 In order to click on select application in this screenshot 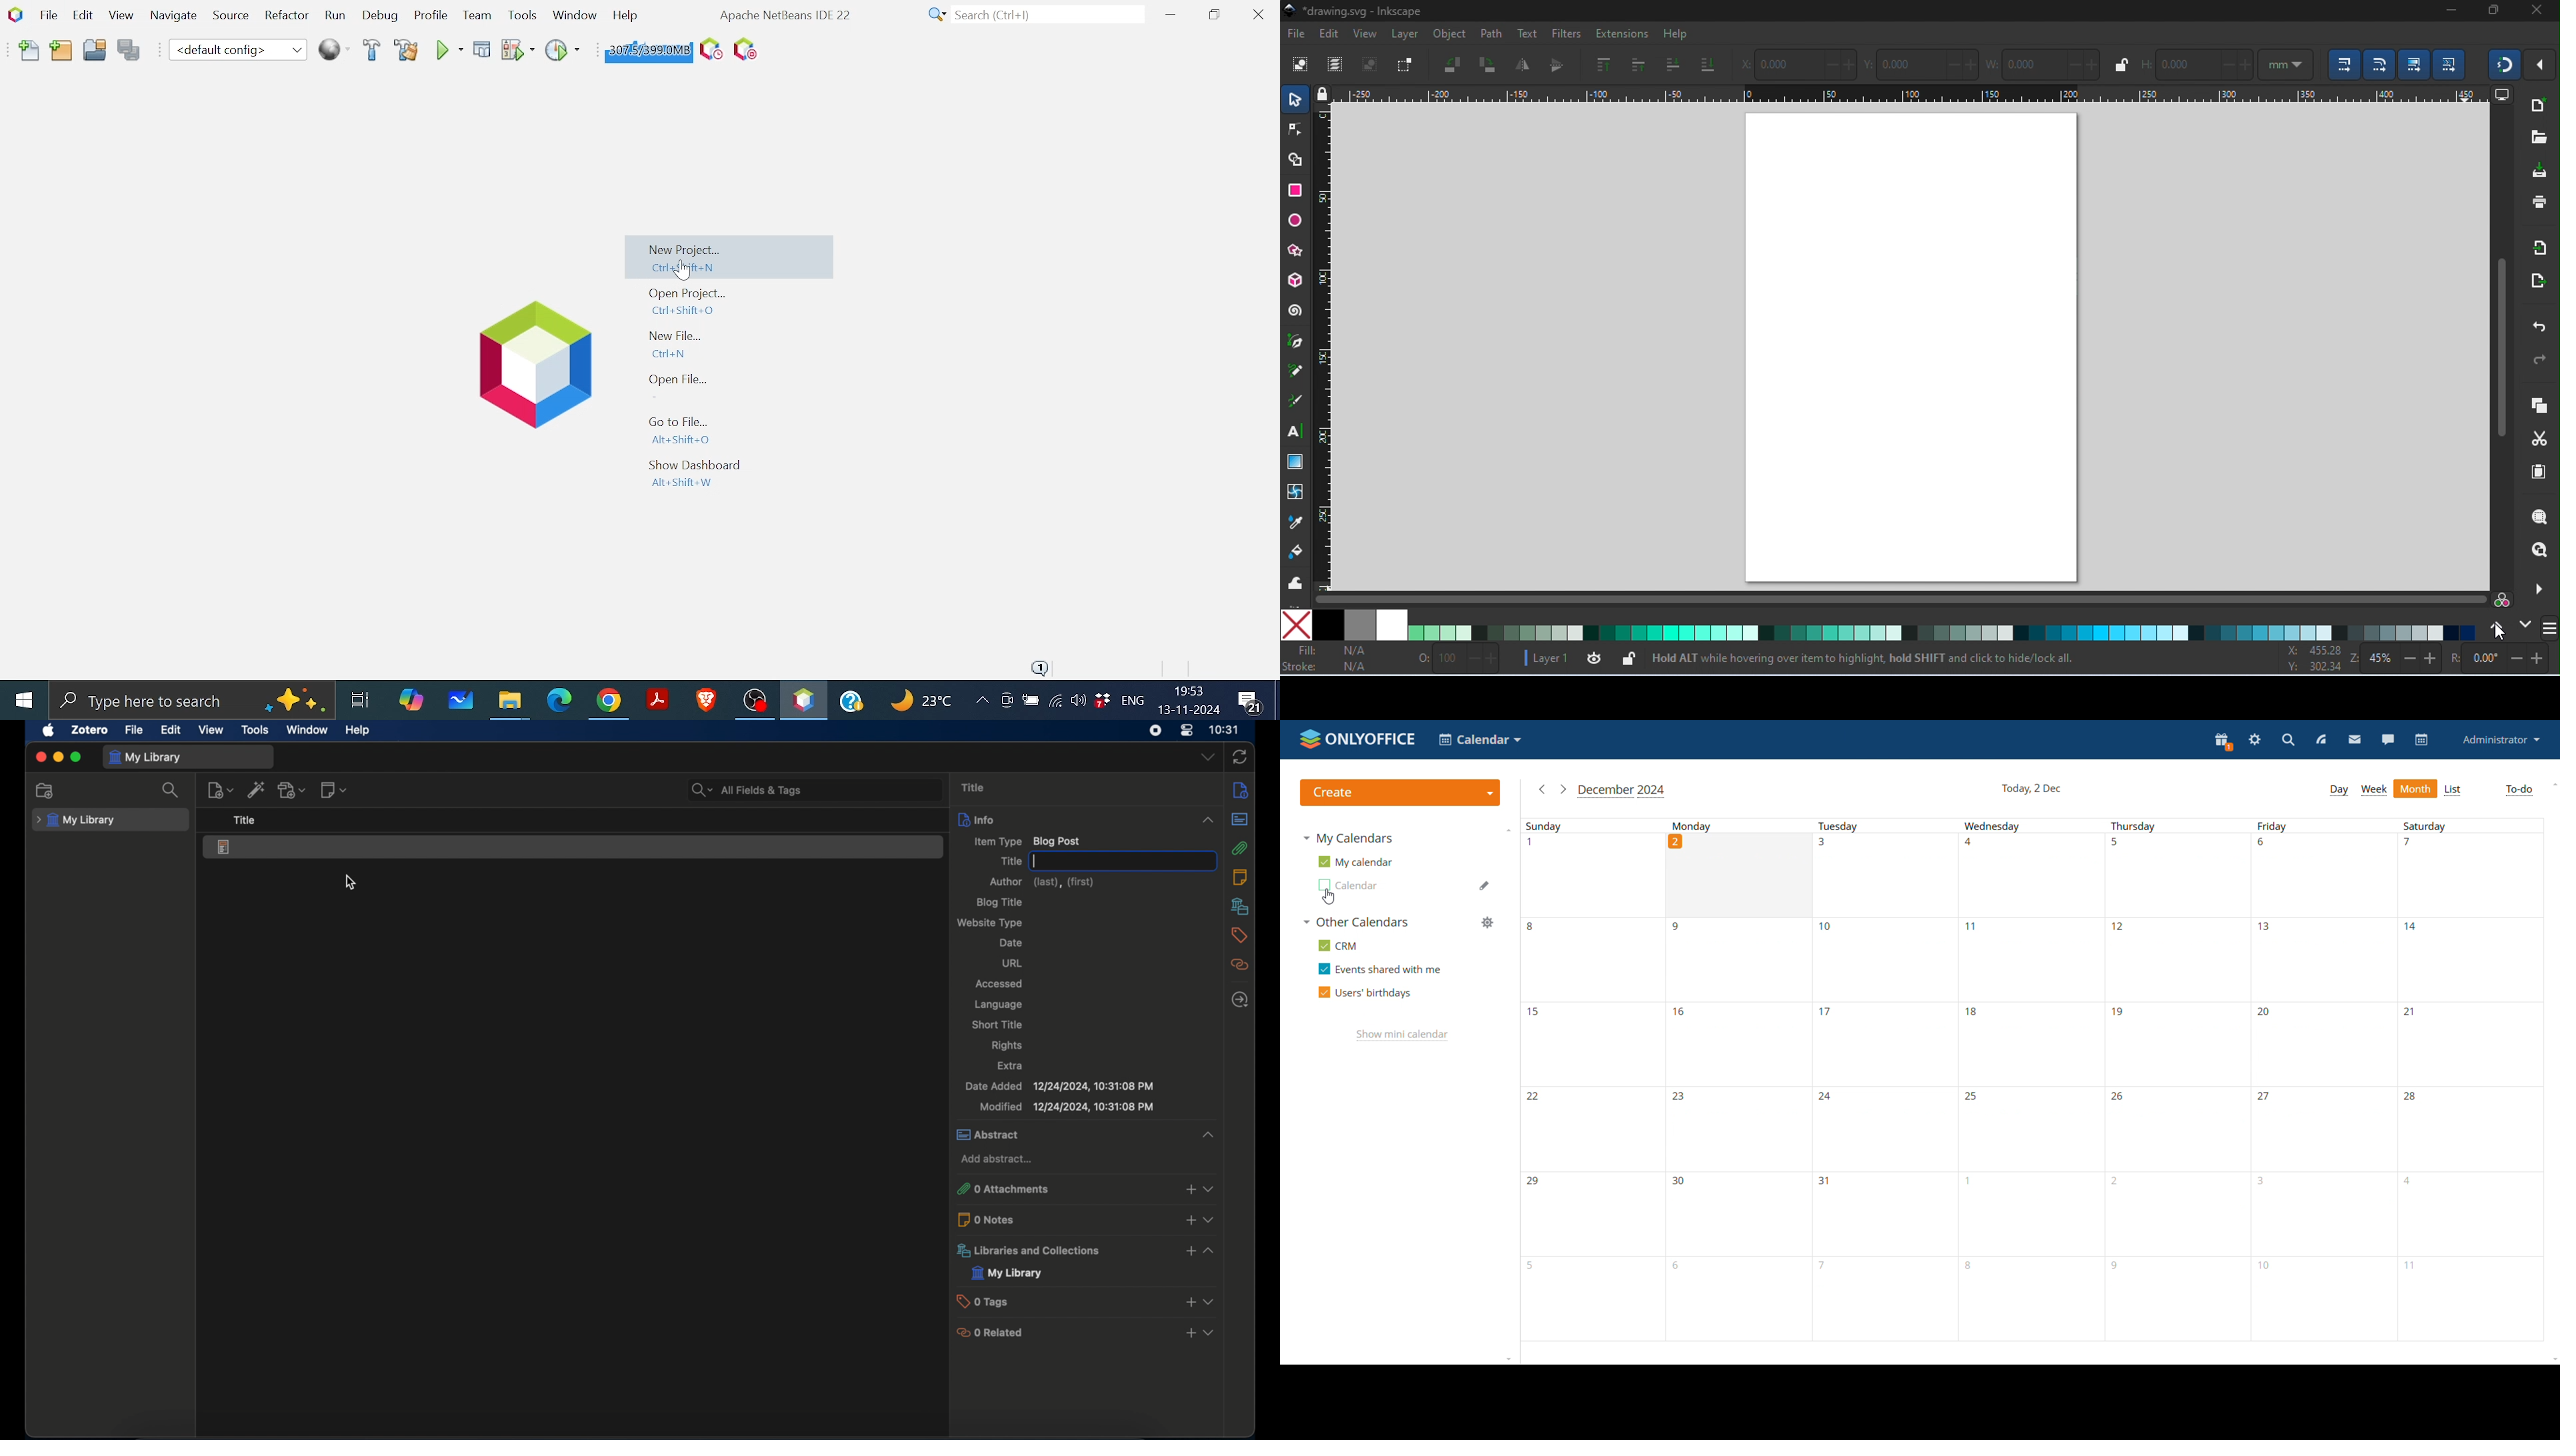, I will do `click(1481, 740)`.